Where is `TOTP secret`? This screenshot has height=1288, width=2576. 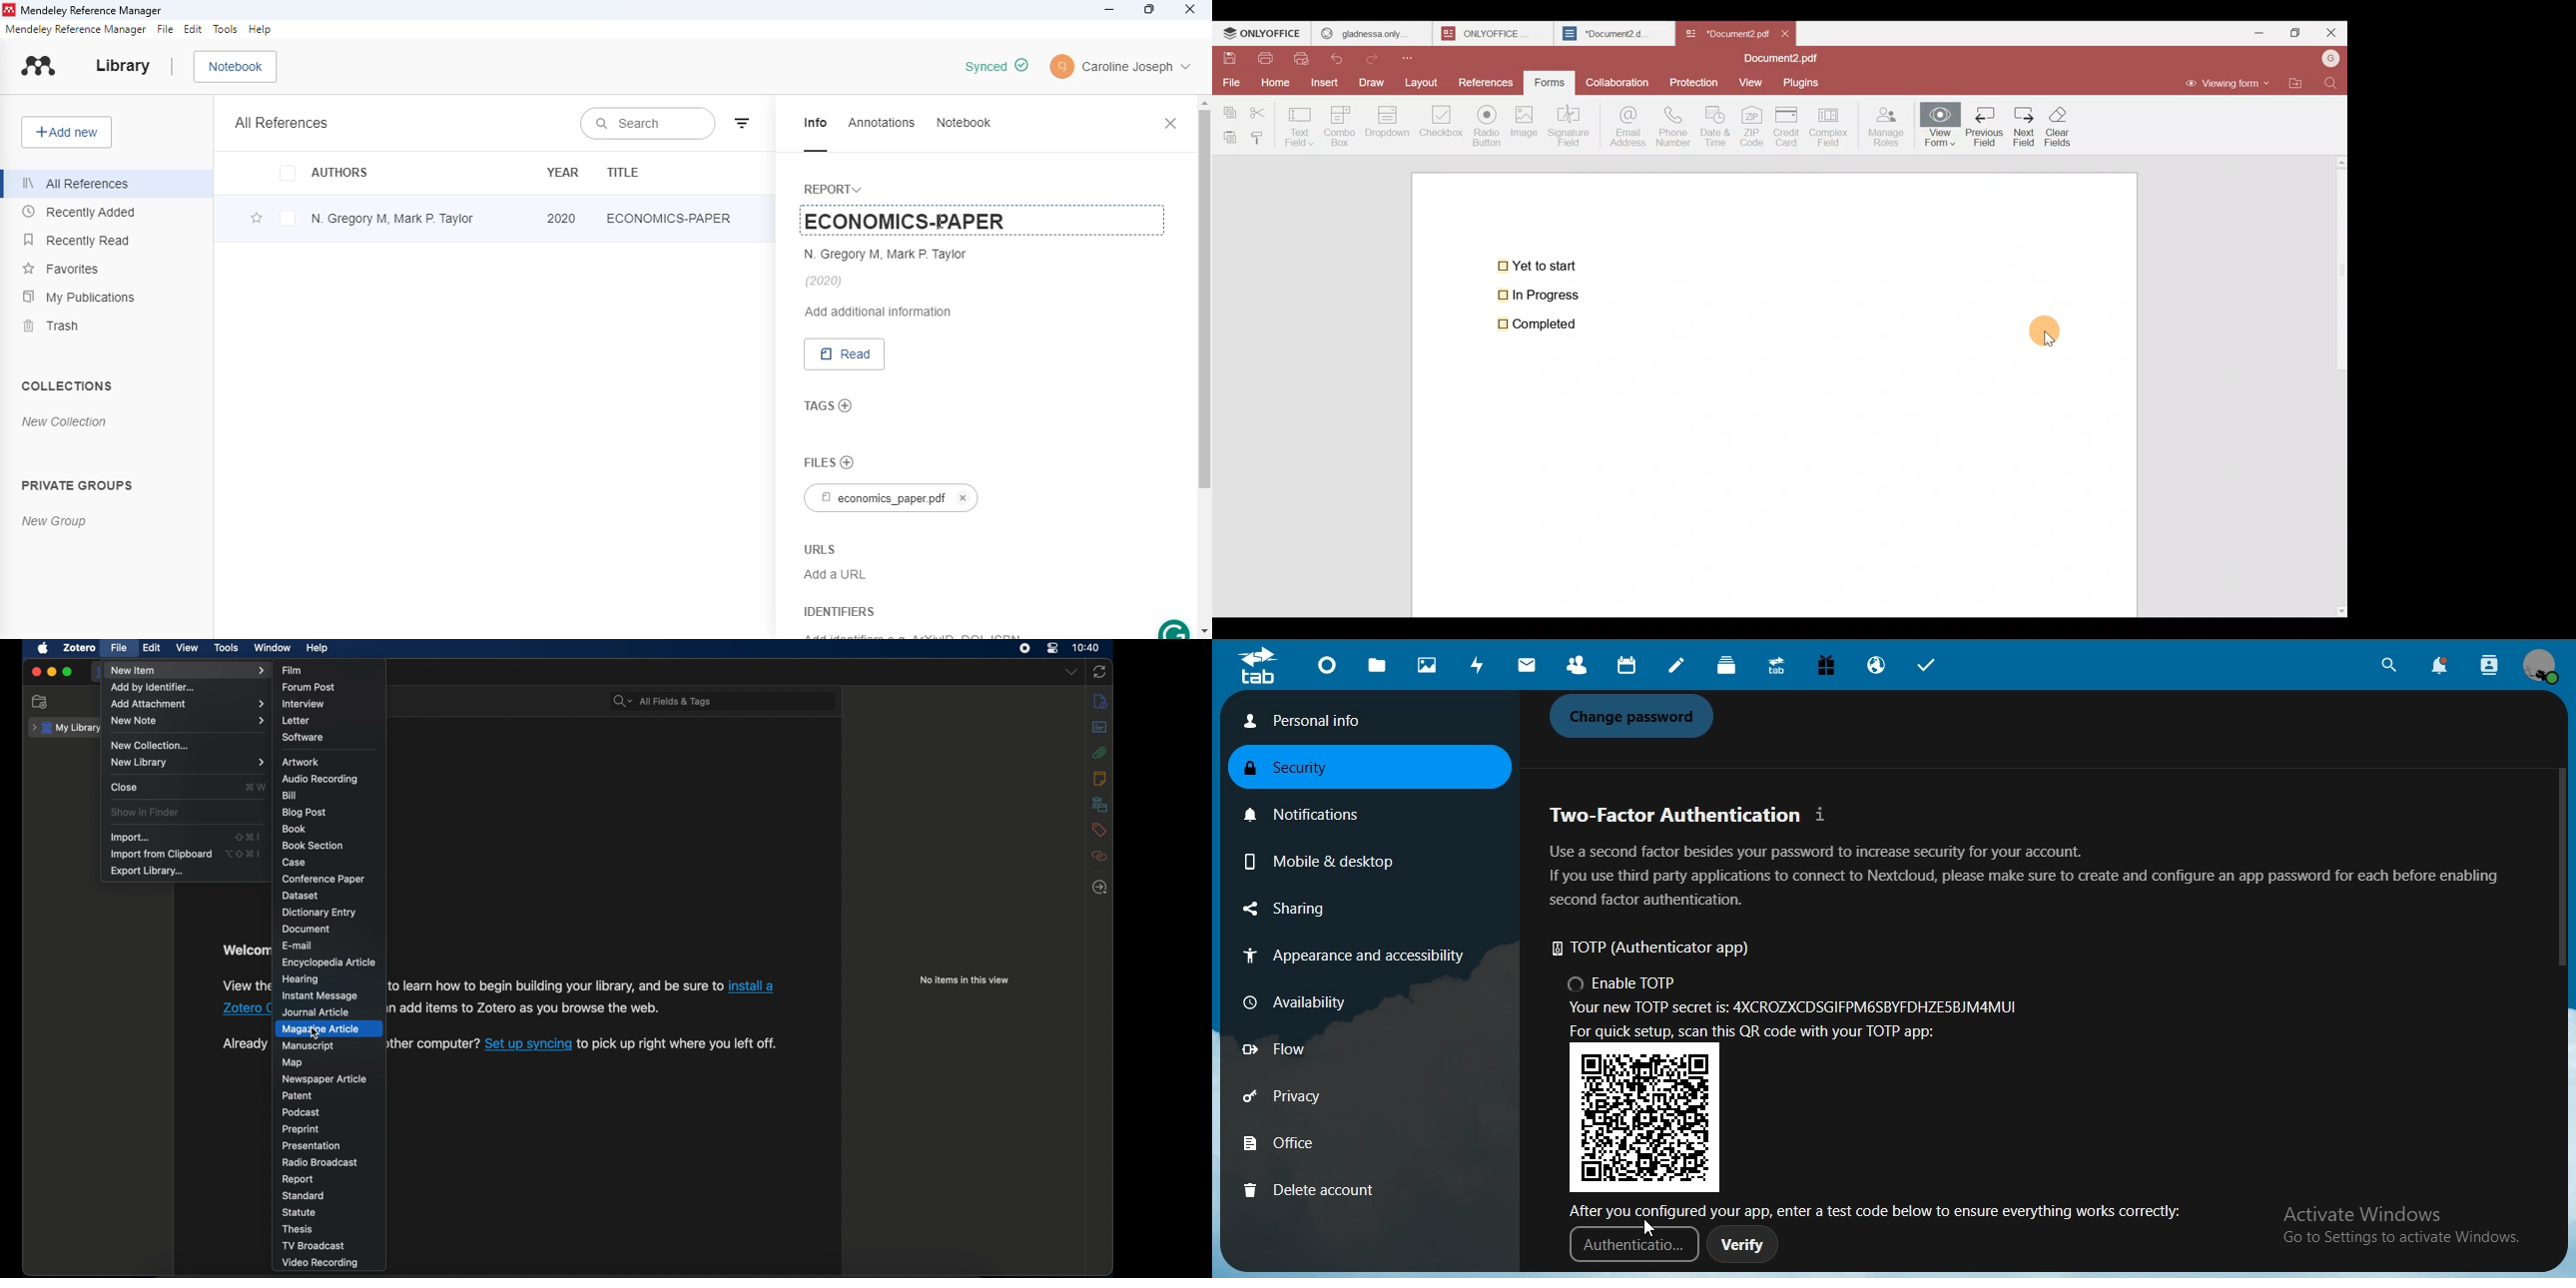 TOTP secret is located at coordinates (1797, 1010).